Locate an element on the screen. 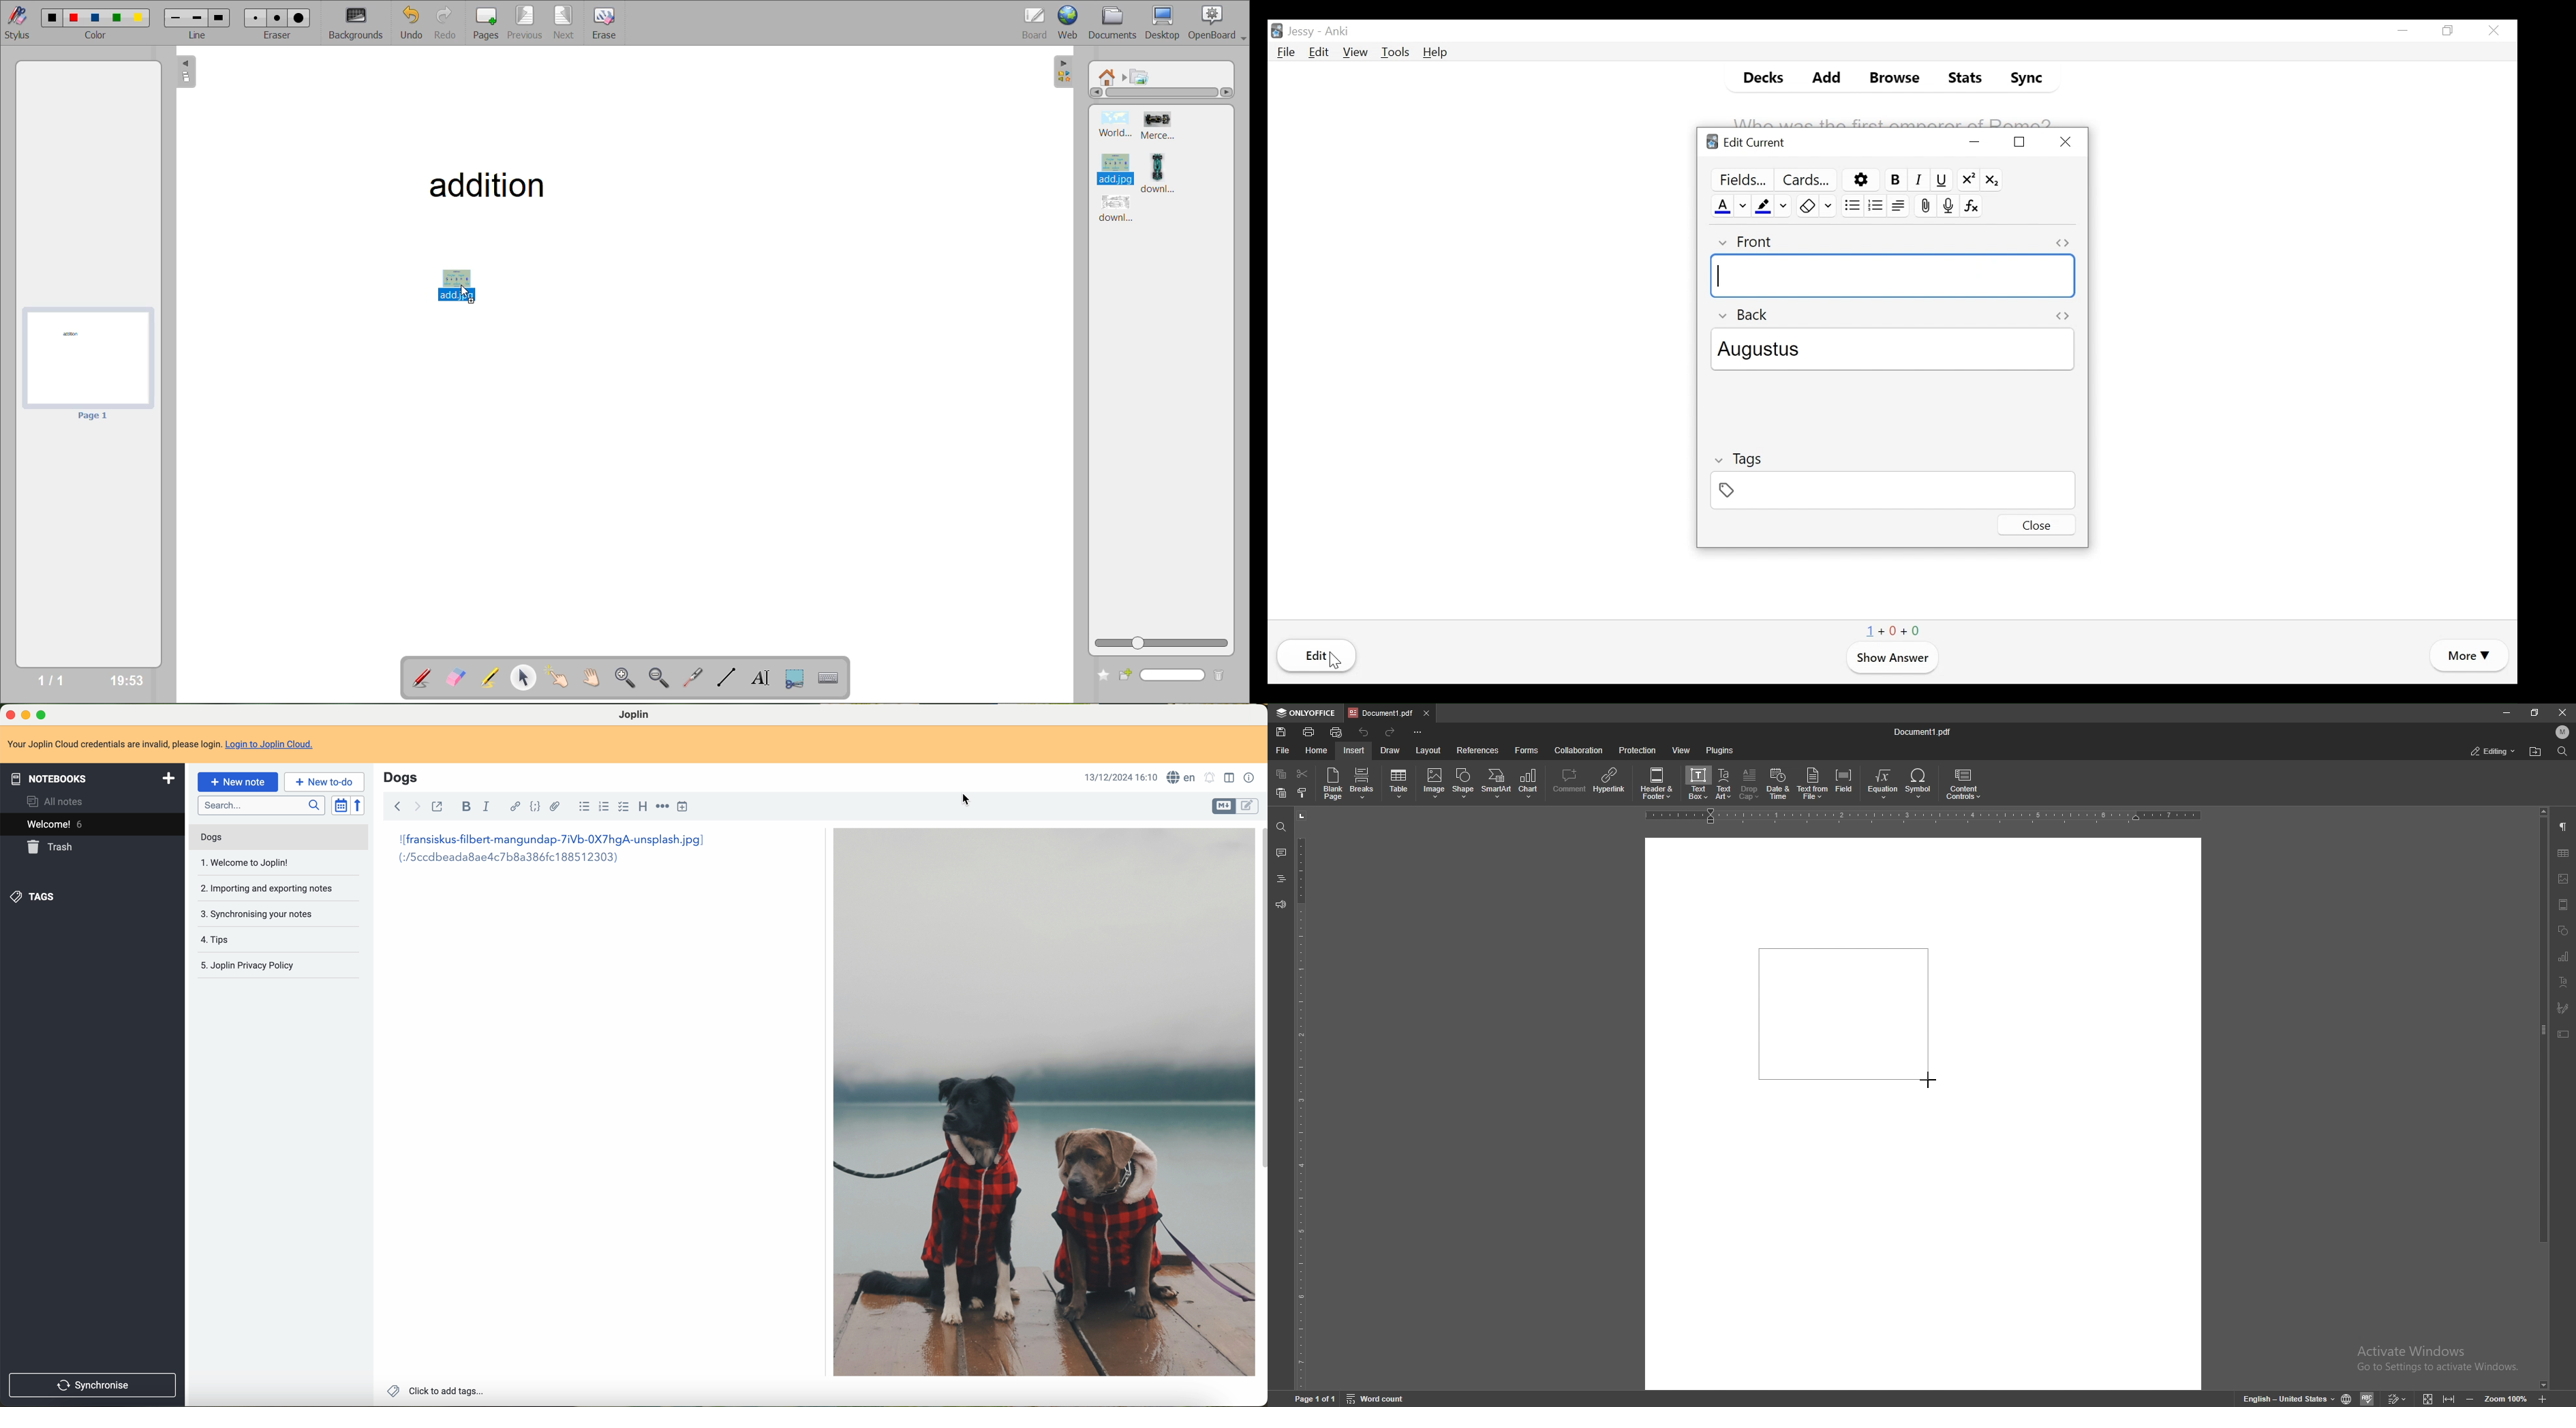  Decks is located at coordinates (1758, 77).